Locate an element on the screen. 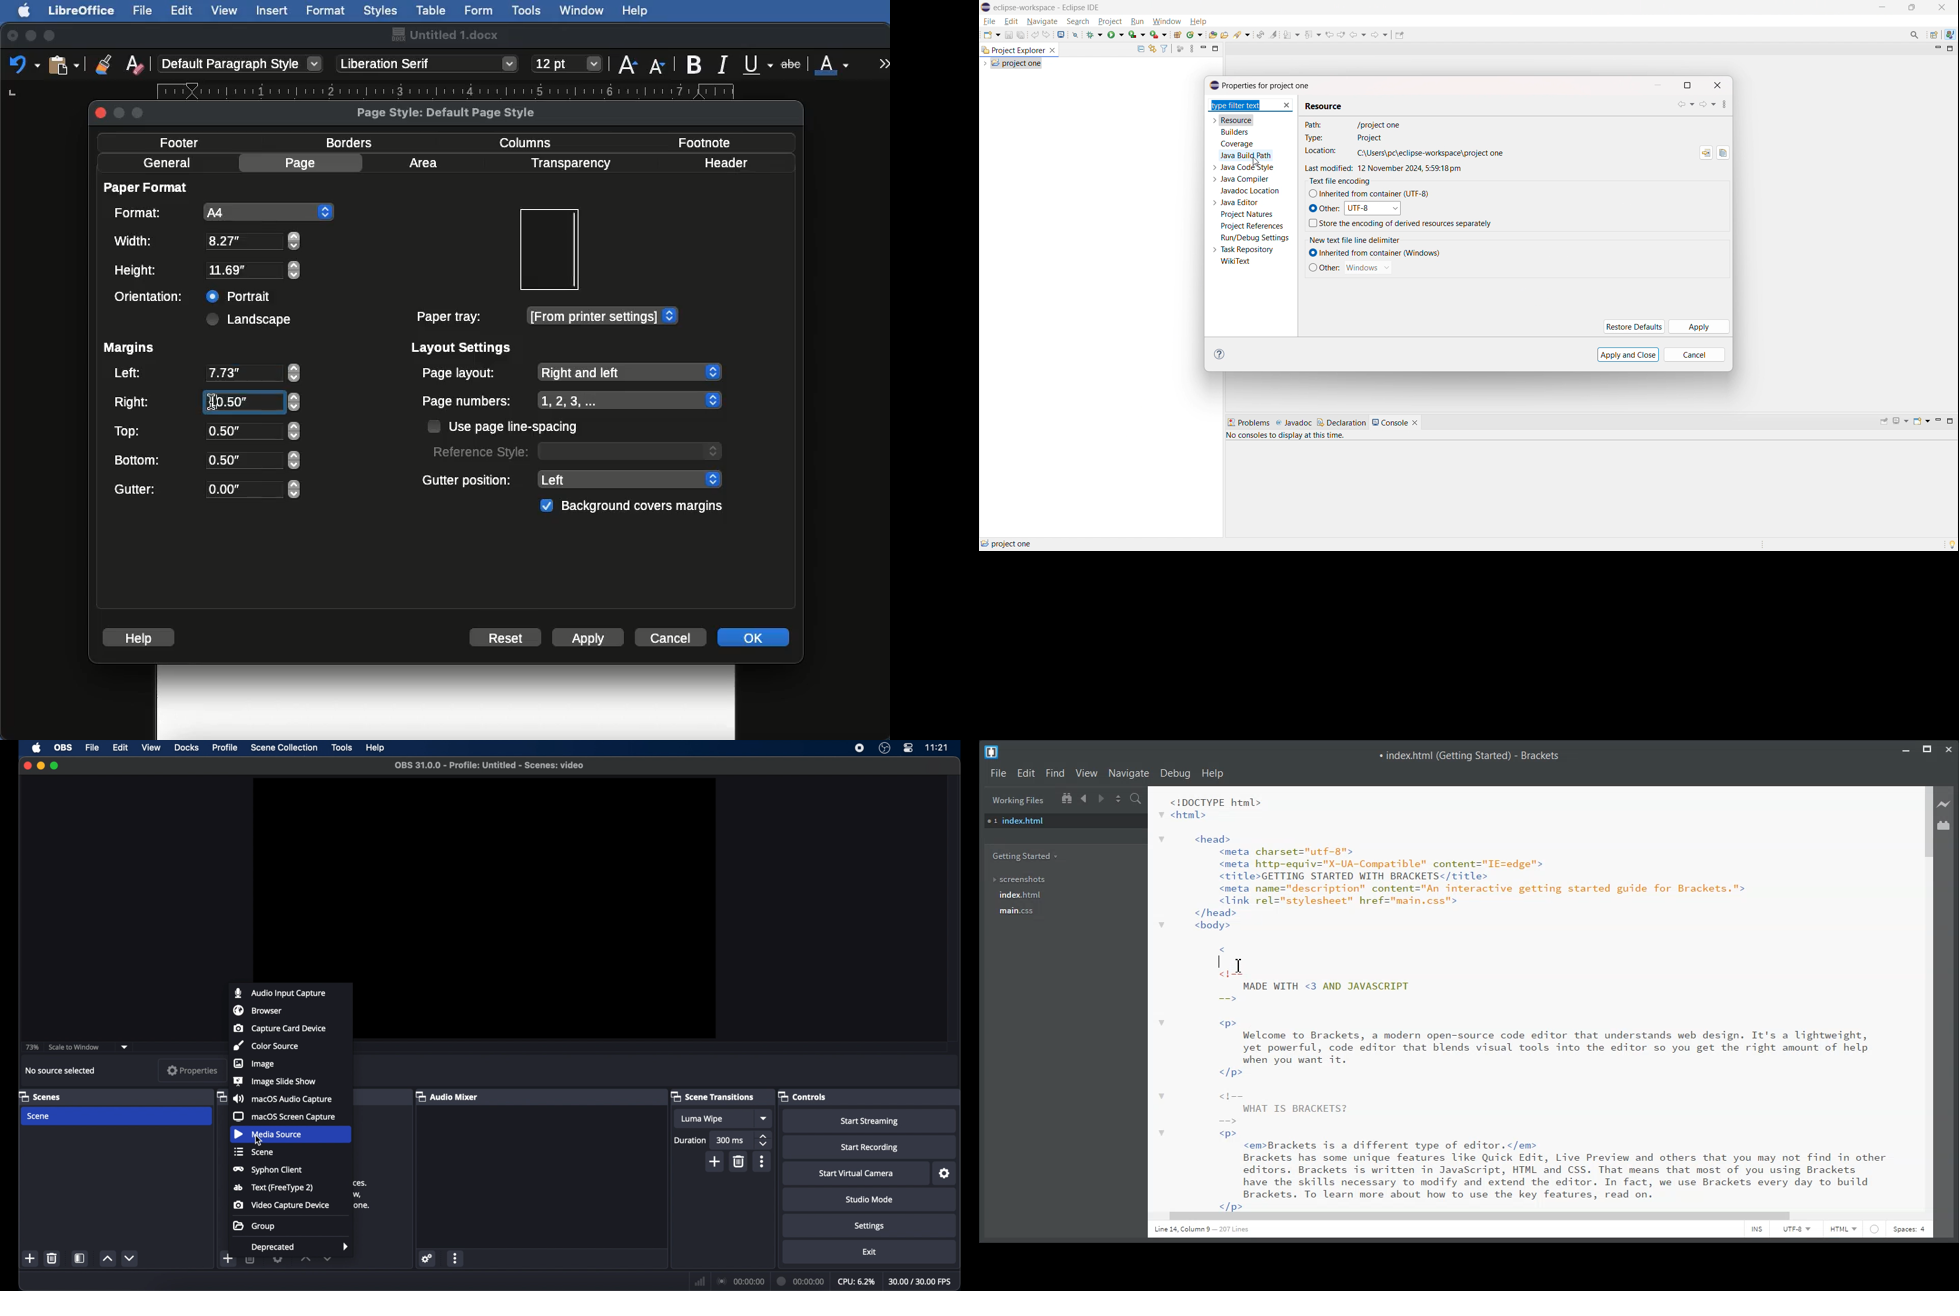  Help is located at coordinates (635, 11).